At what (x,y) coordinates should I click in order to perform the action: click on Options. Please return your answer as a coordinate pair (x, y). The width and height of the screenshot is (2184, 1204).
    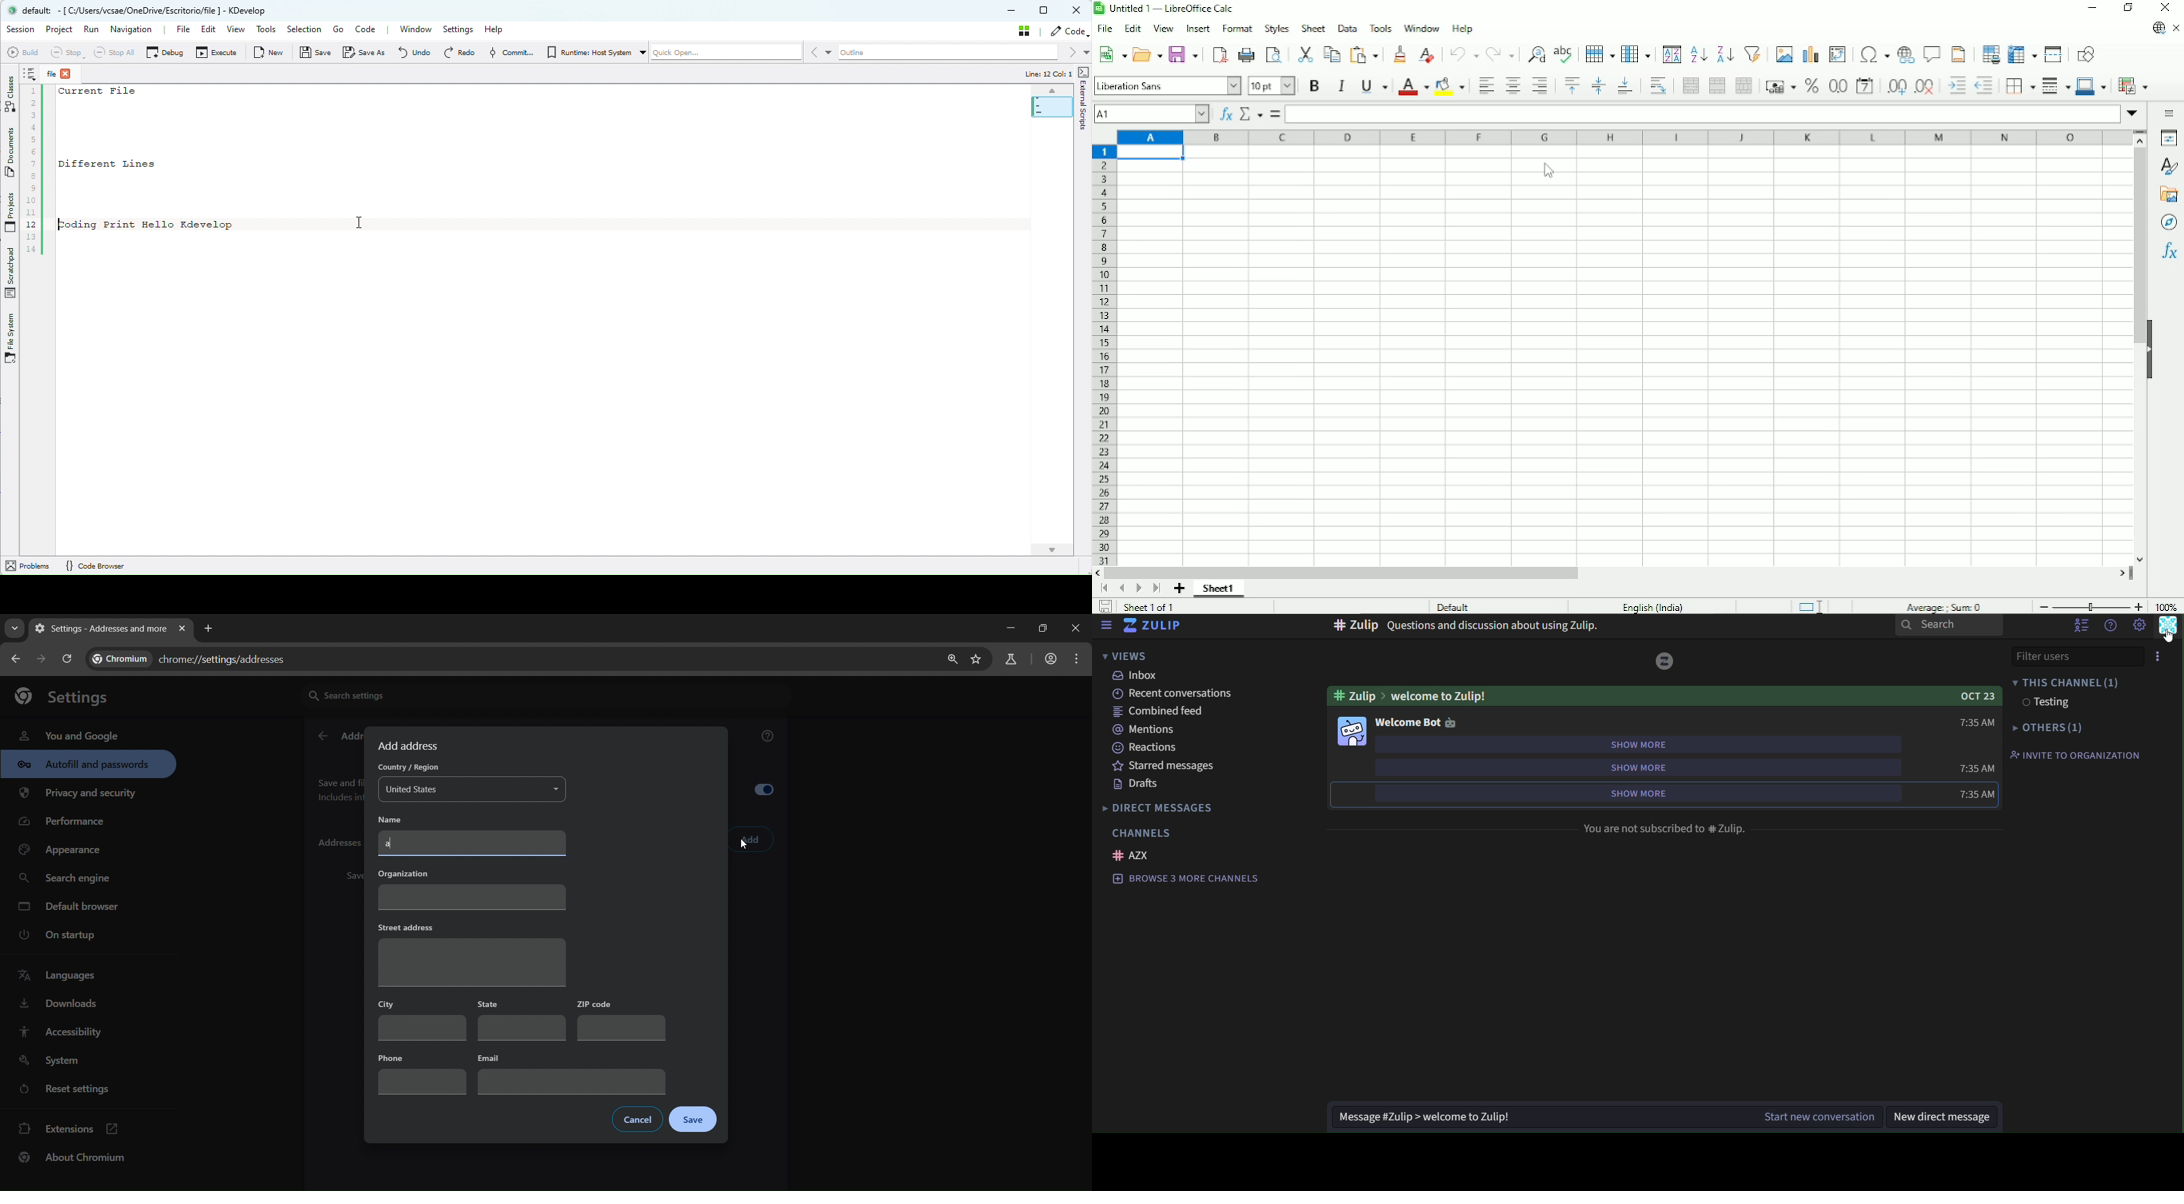
    Looking at the image, I should click on (2158, 656).